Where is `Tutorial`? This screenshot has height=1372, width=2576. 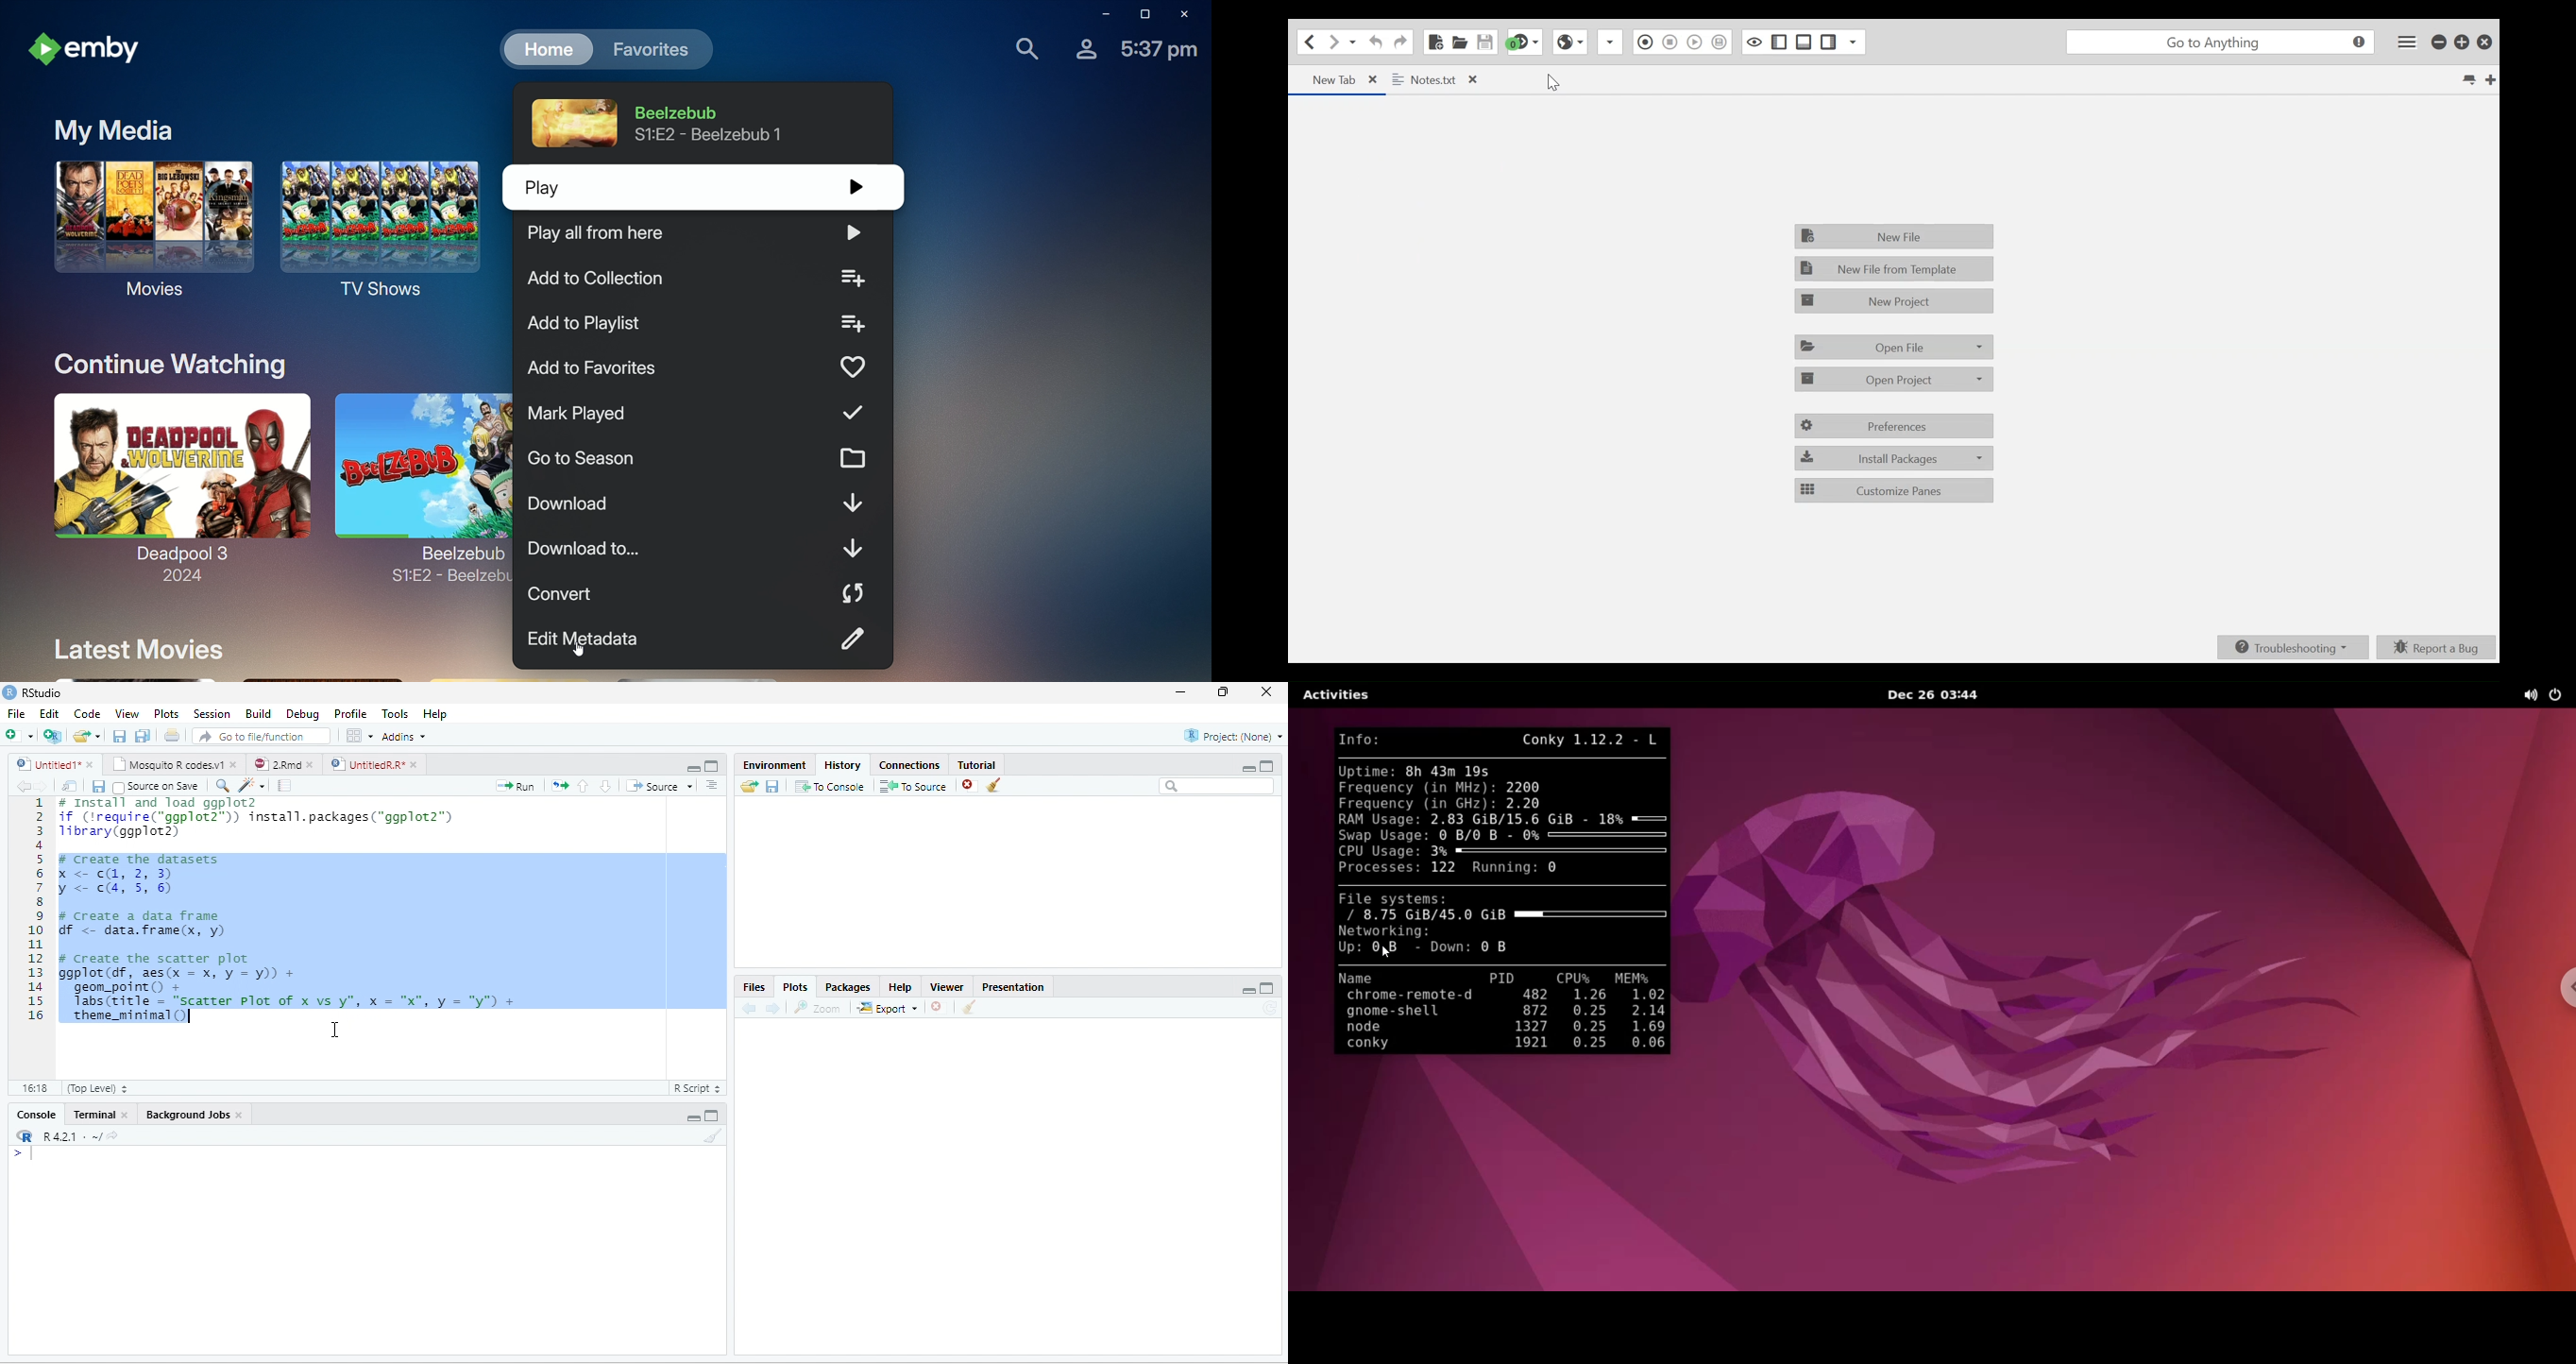 Tutorial is located at coordinates (977, 763).